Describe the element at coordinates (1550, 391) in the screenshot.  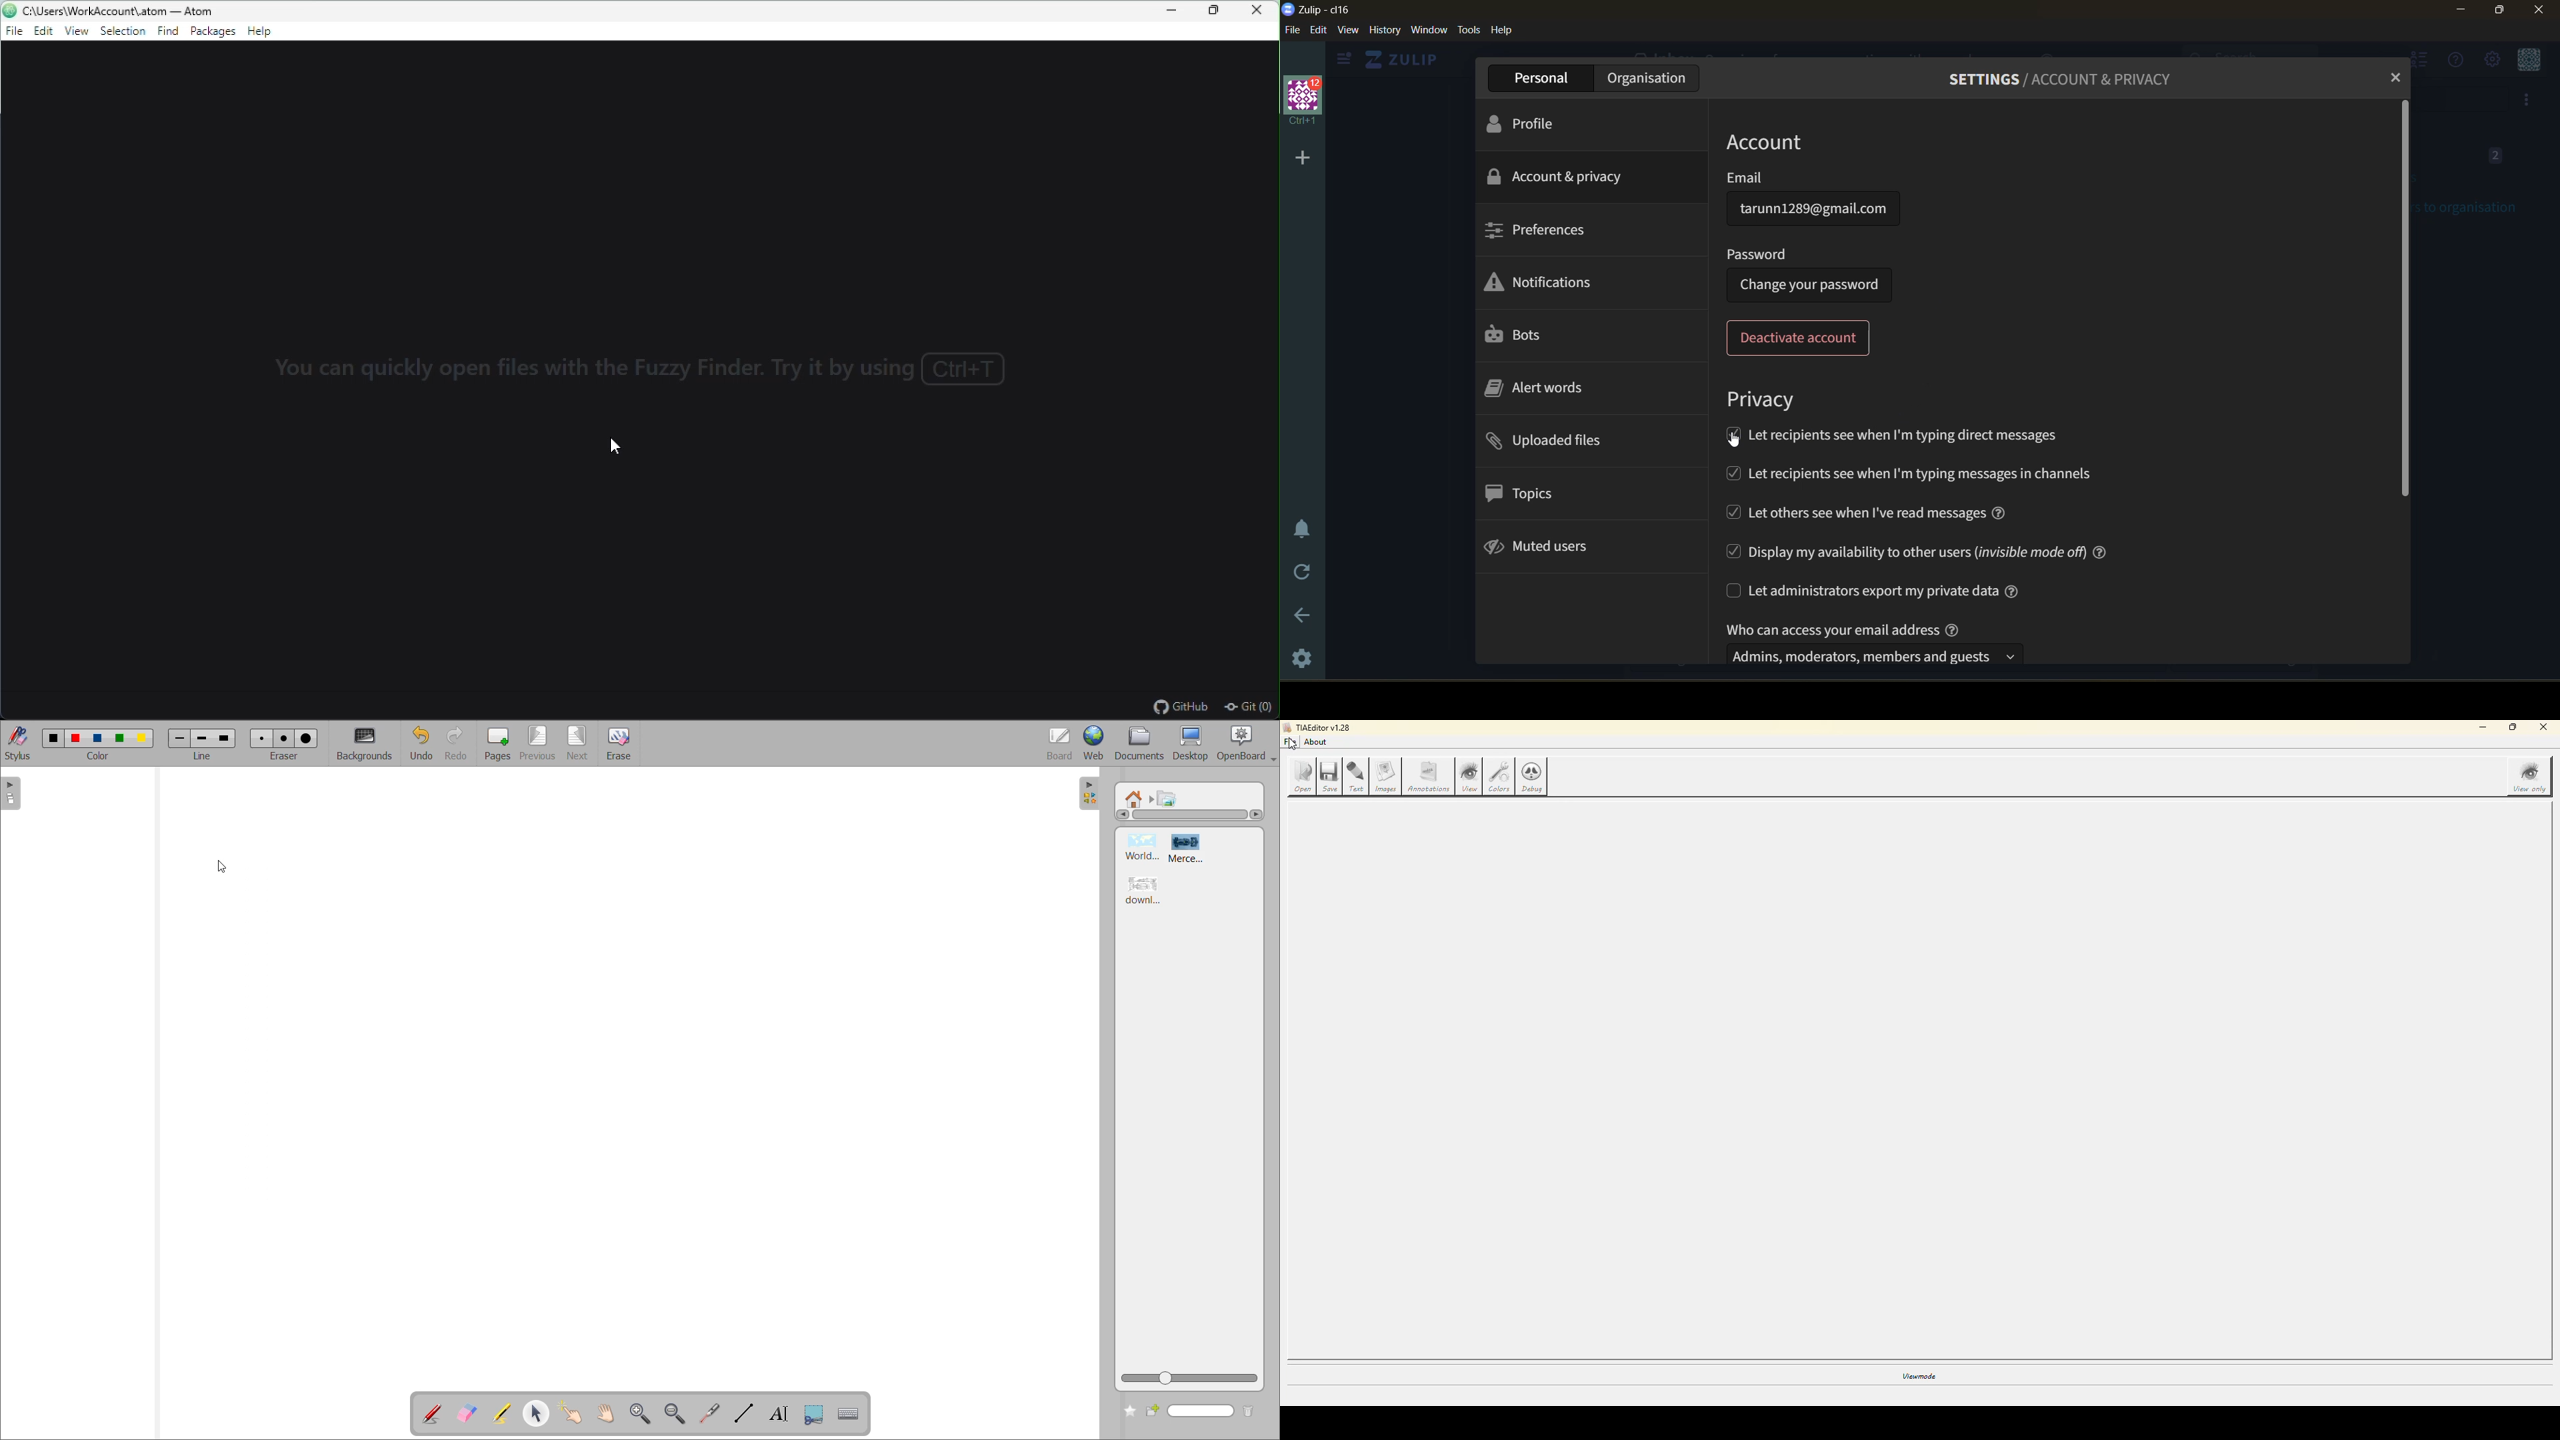
I see `alert words` at that location.